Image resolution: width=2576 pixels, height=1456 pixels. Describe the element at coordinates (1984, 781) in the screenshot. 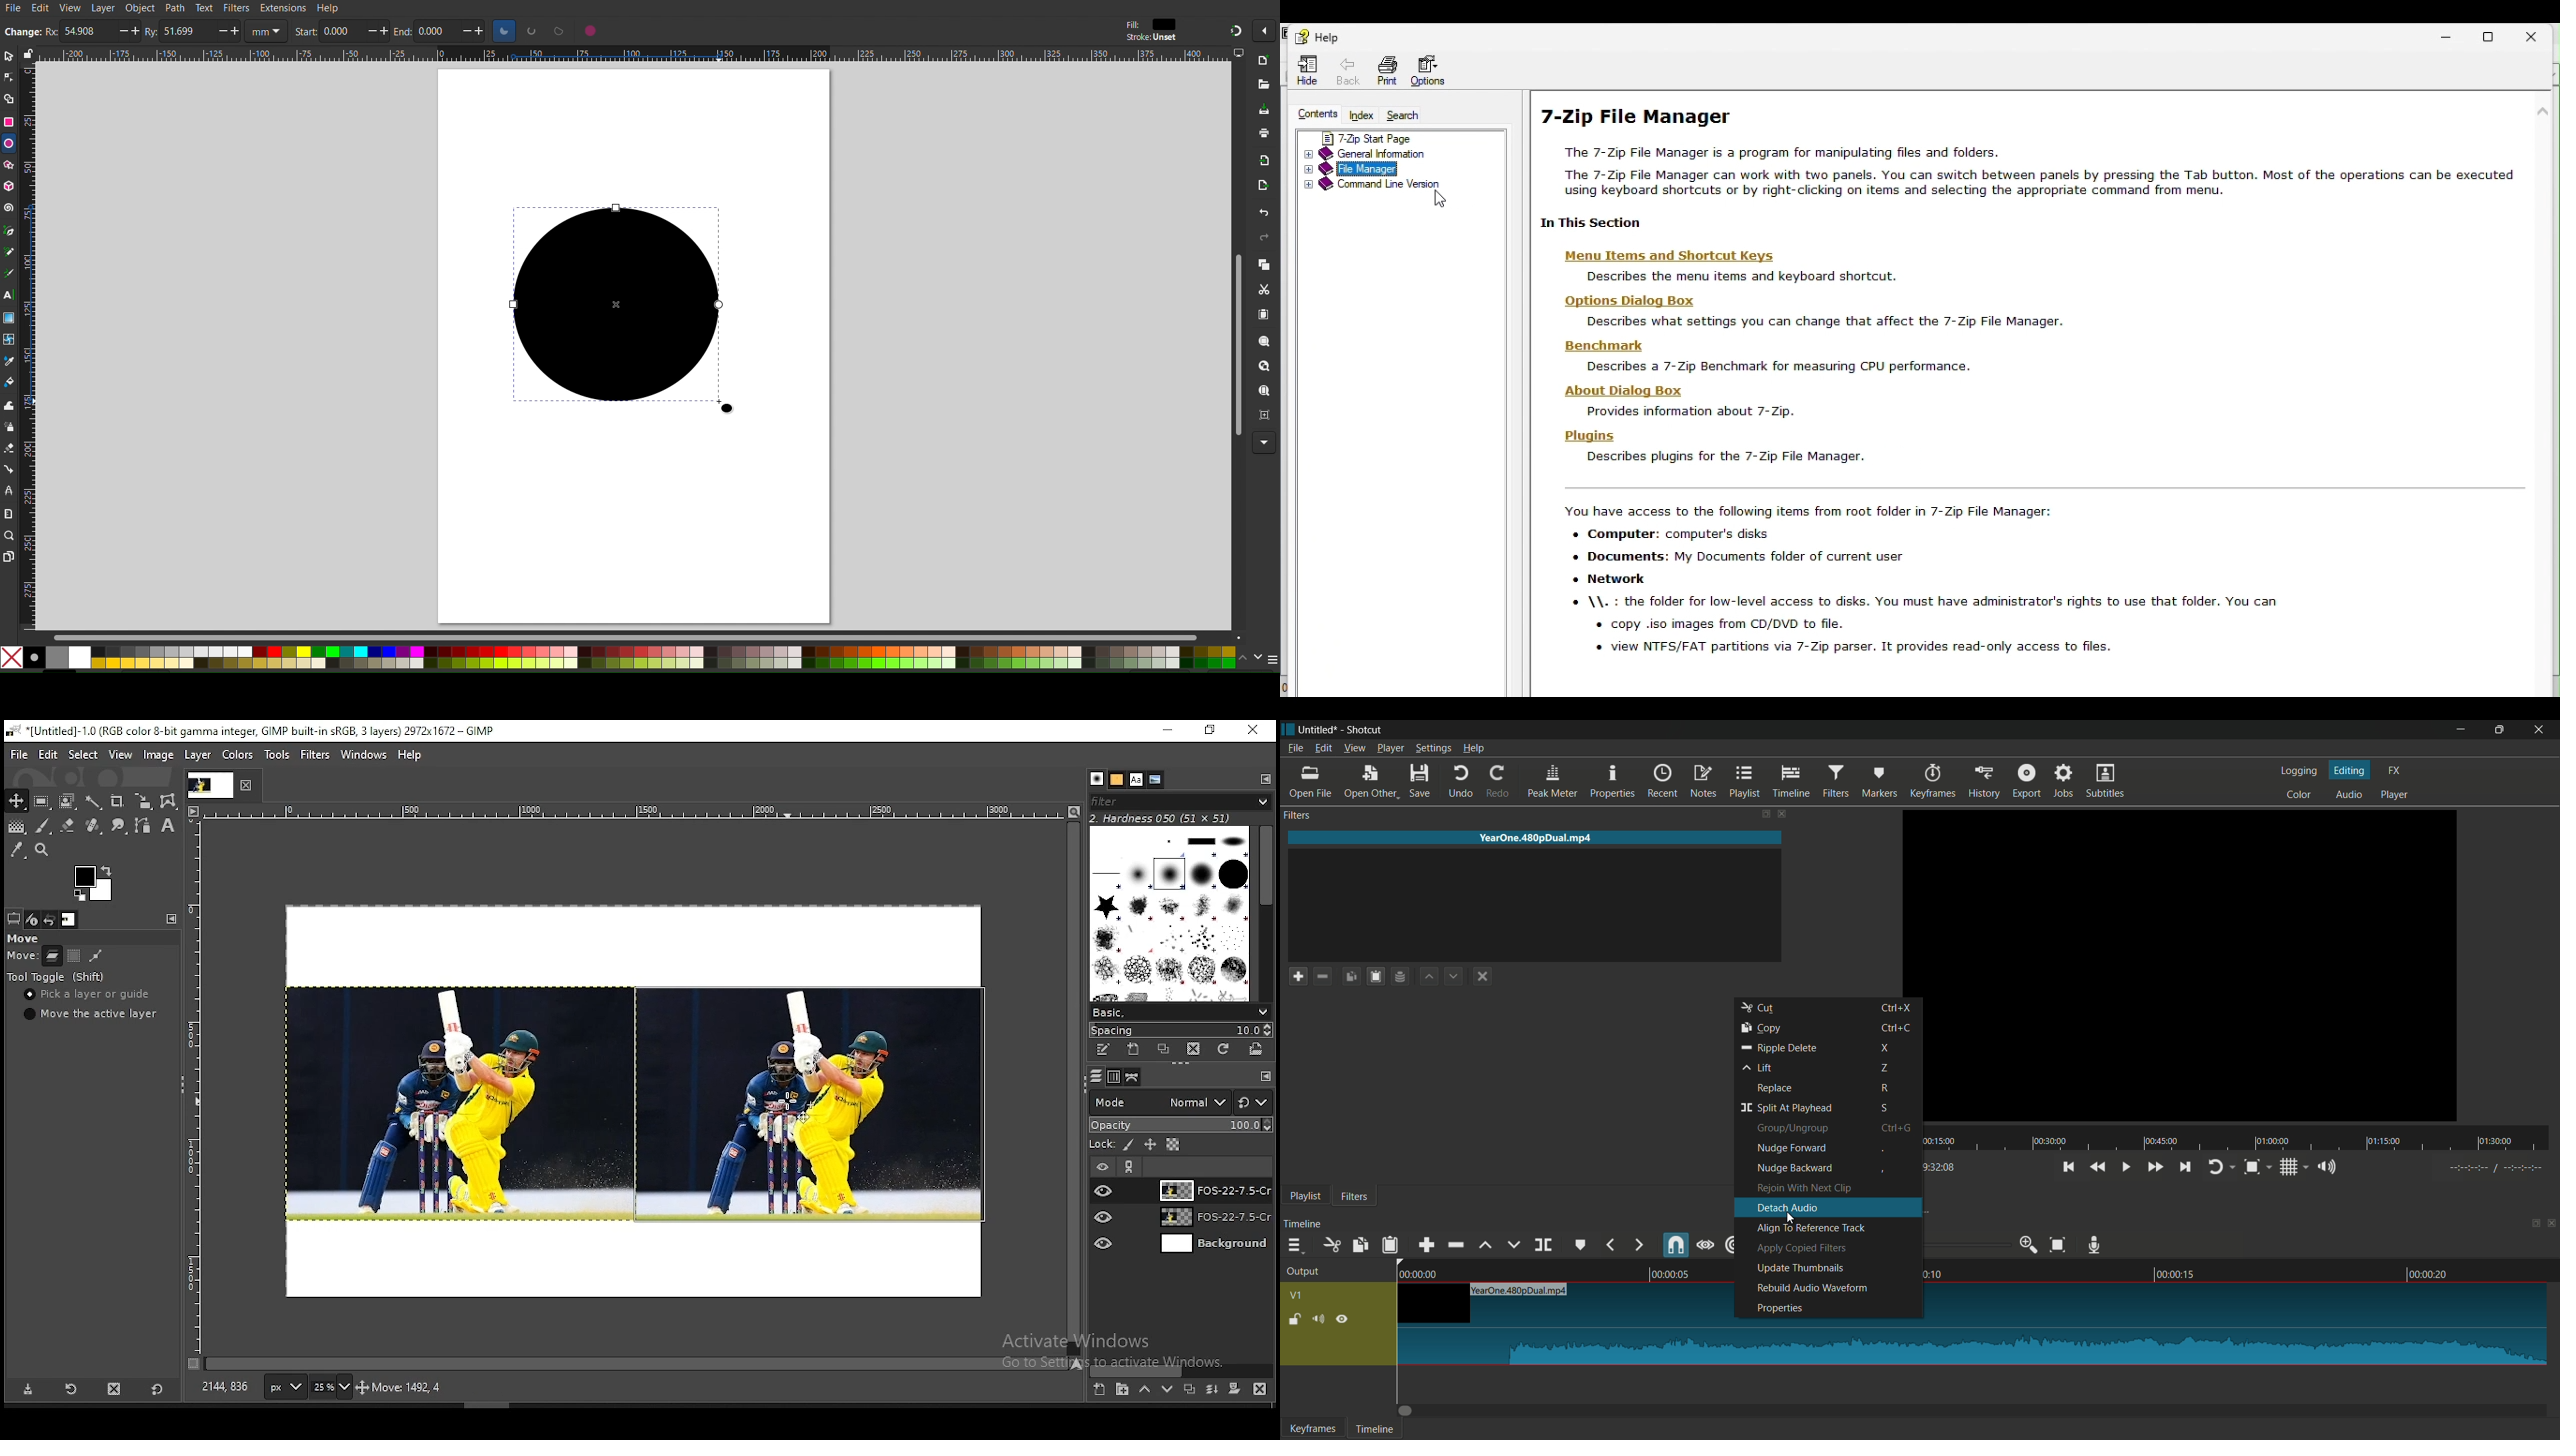

I see `history` at that location.